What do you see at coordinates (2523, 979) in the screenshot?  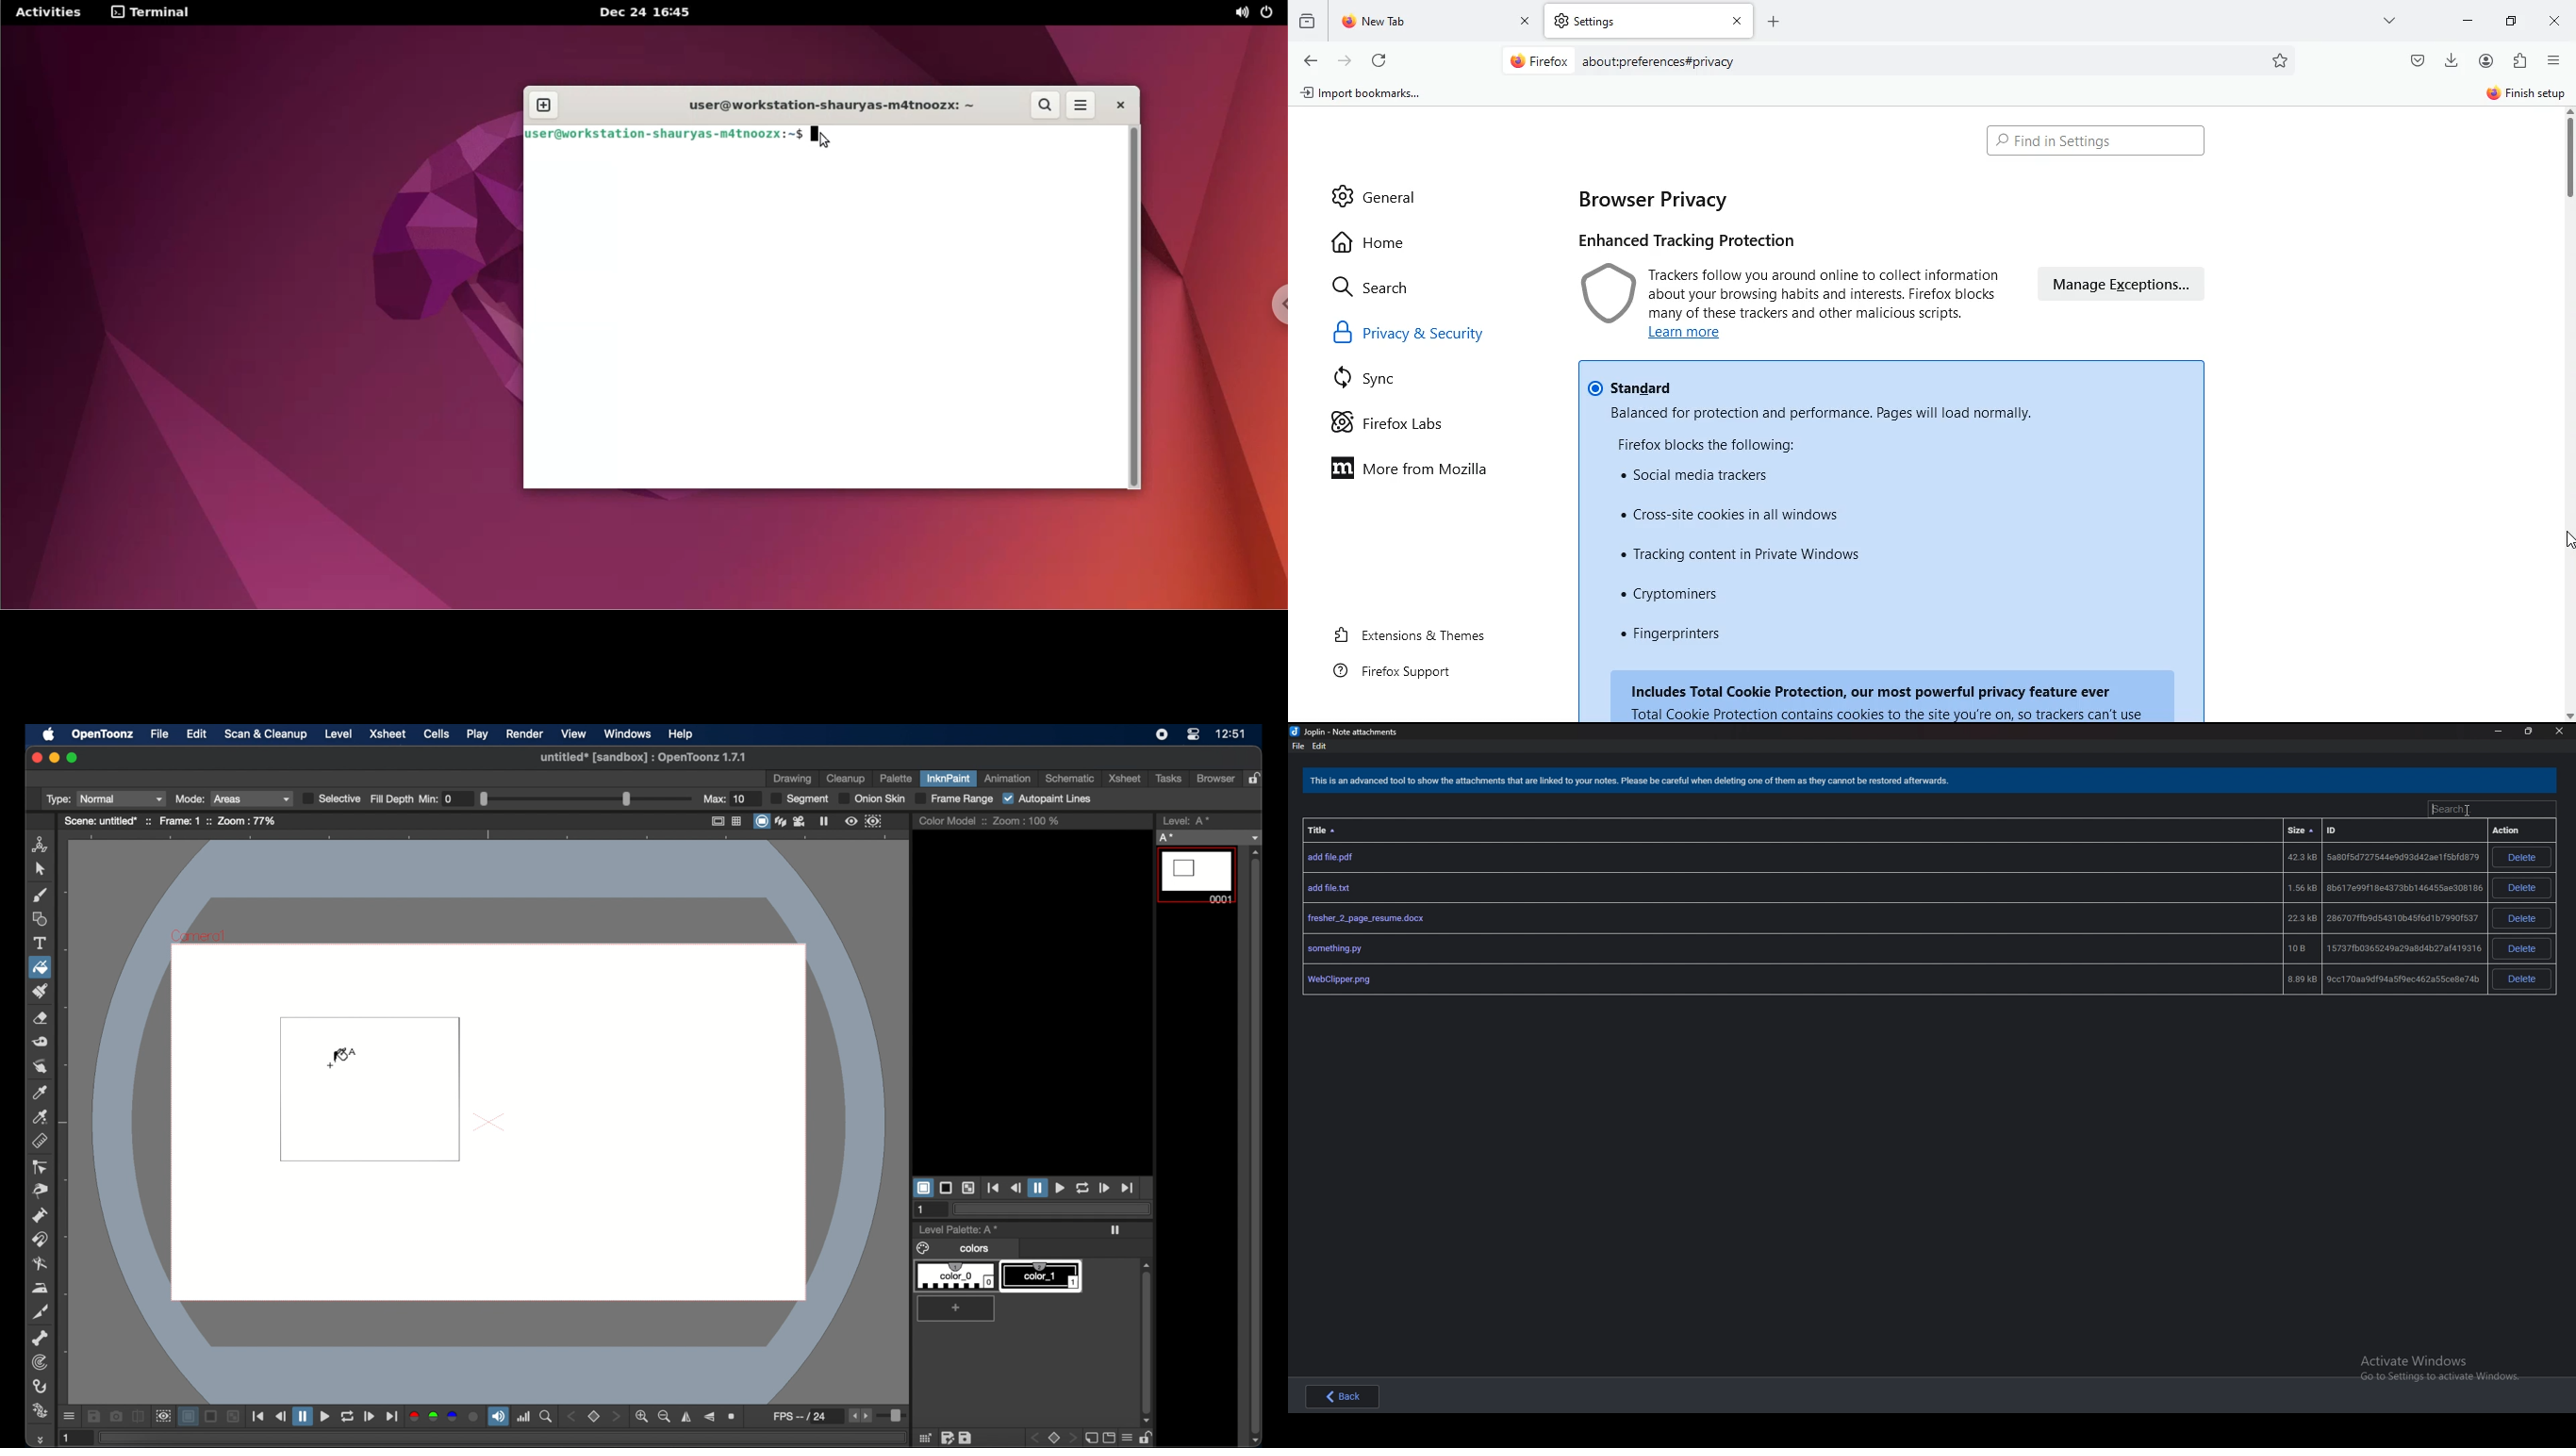 I see `delete` at bounding box center [2523, 979].